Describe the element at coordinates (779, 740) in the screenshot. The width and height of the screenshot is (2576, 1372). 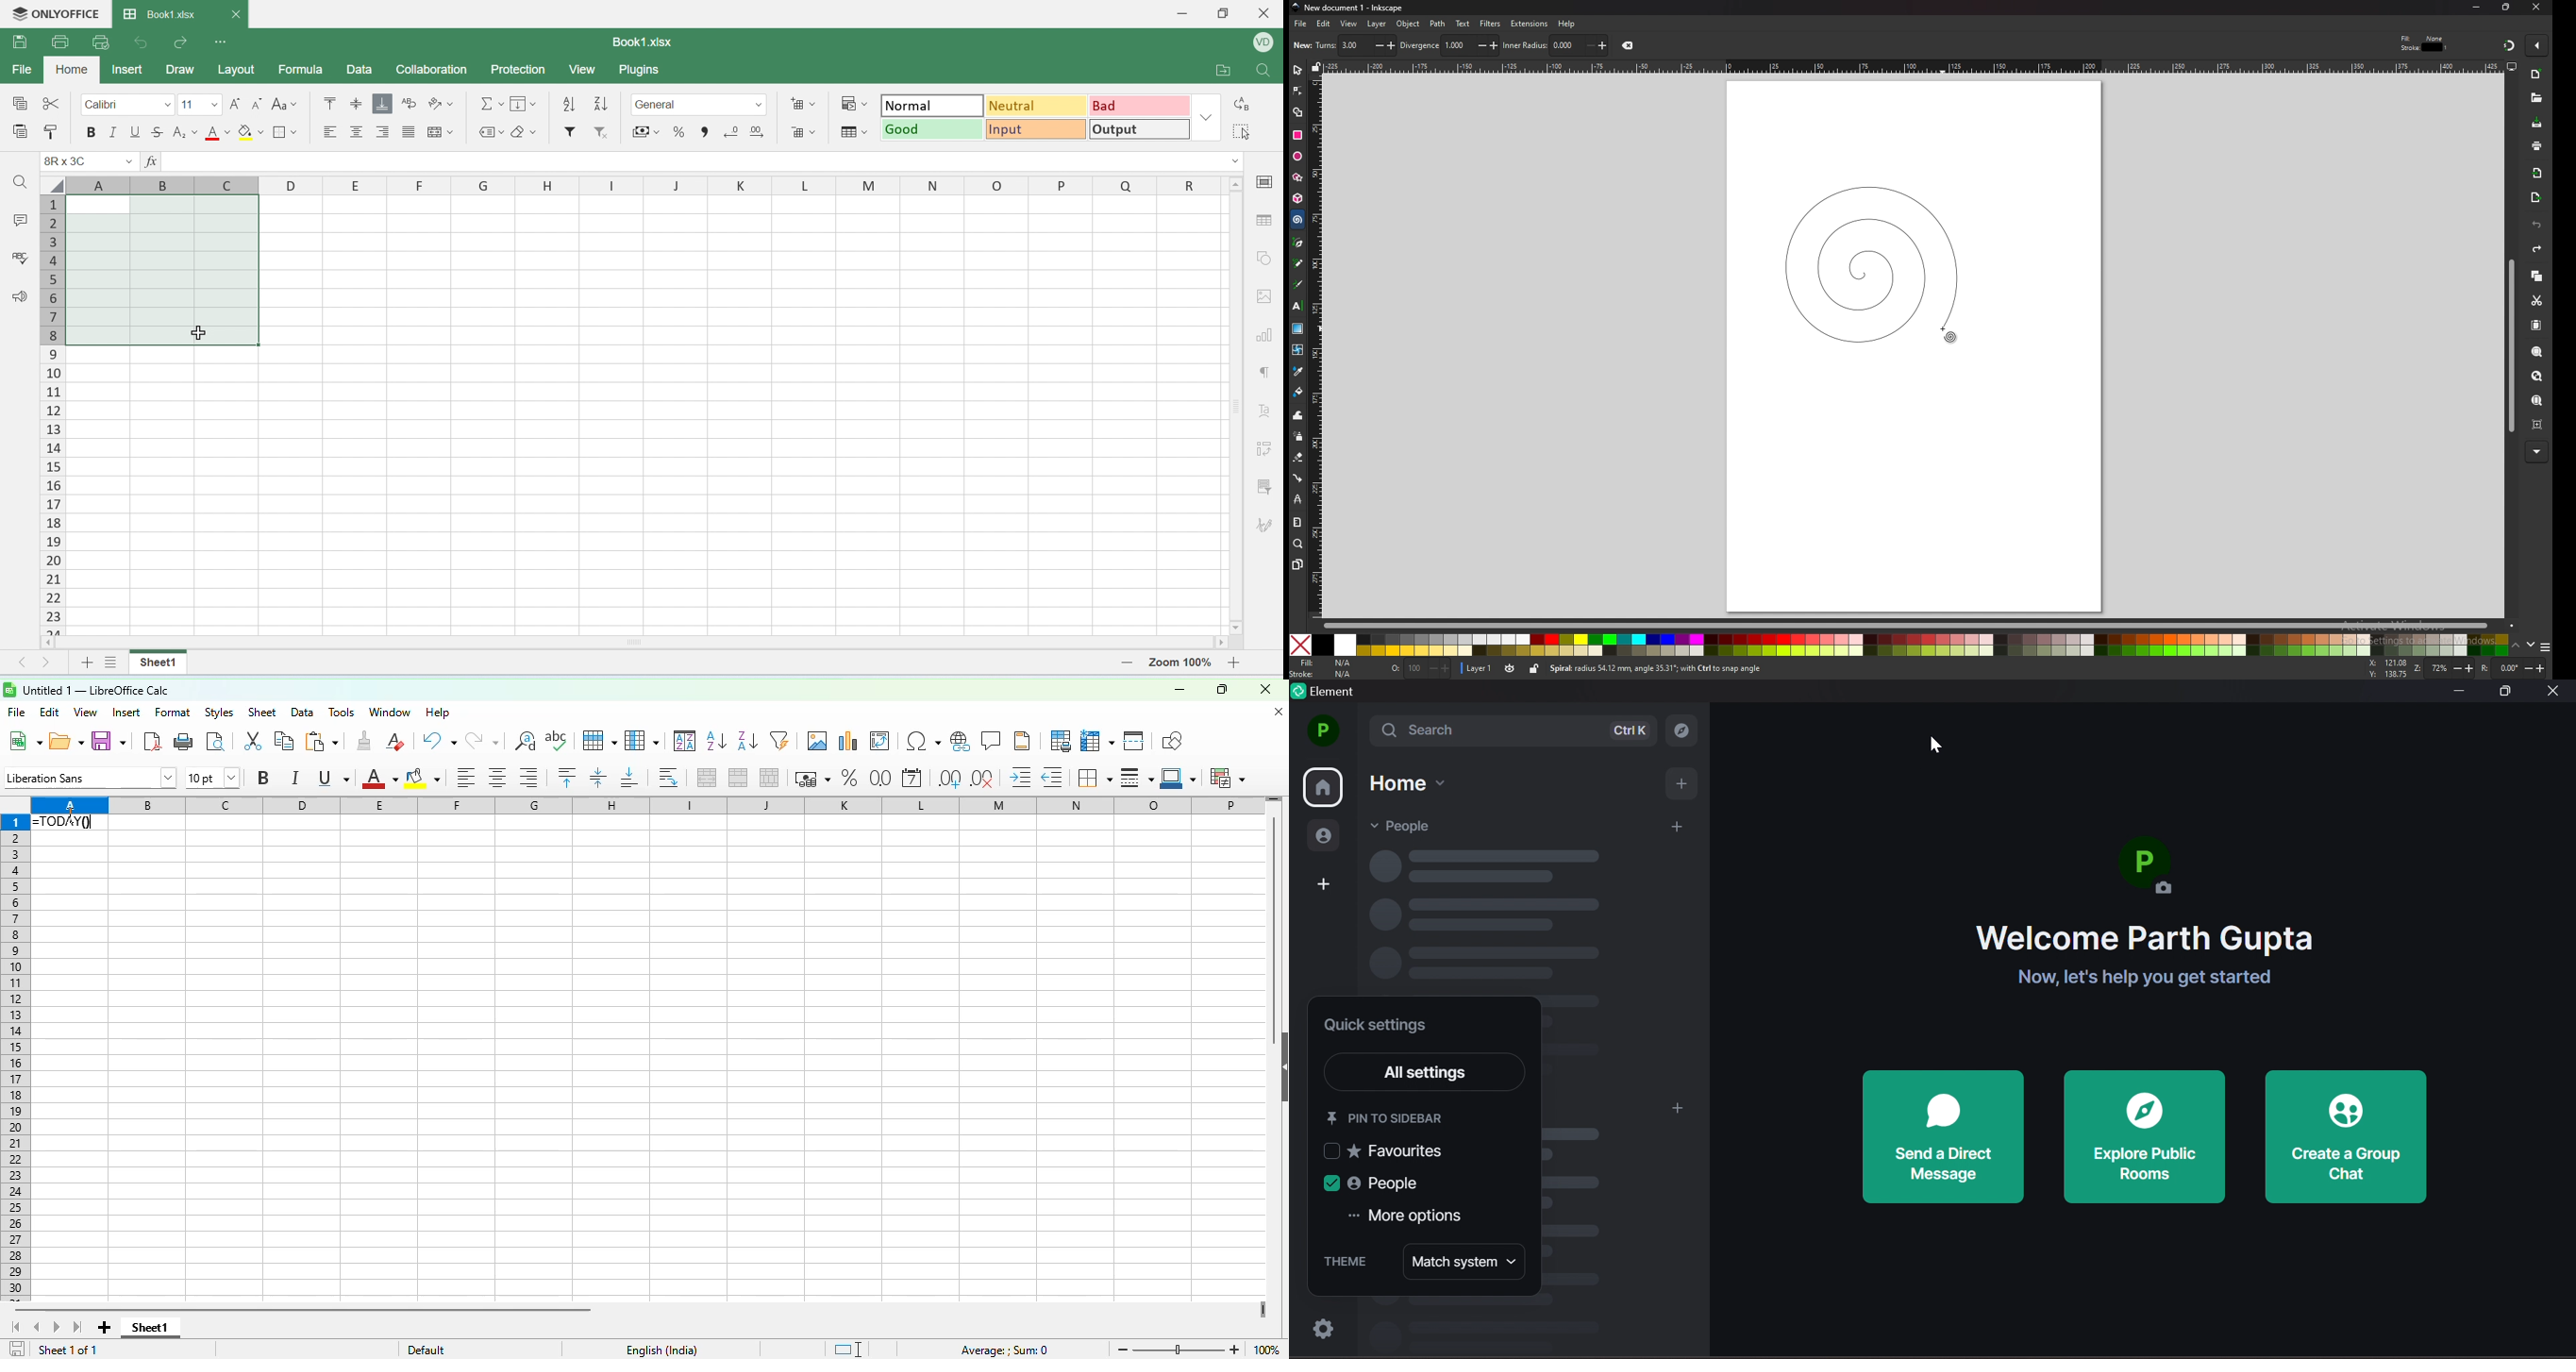
I see `AutoFilter` at that location.